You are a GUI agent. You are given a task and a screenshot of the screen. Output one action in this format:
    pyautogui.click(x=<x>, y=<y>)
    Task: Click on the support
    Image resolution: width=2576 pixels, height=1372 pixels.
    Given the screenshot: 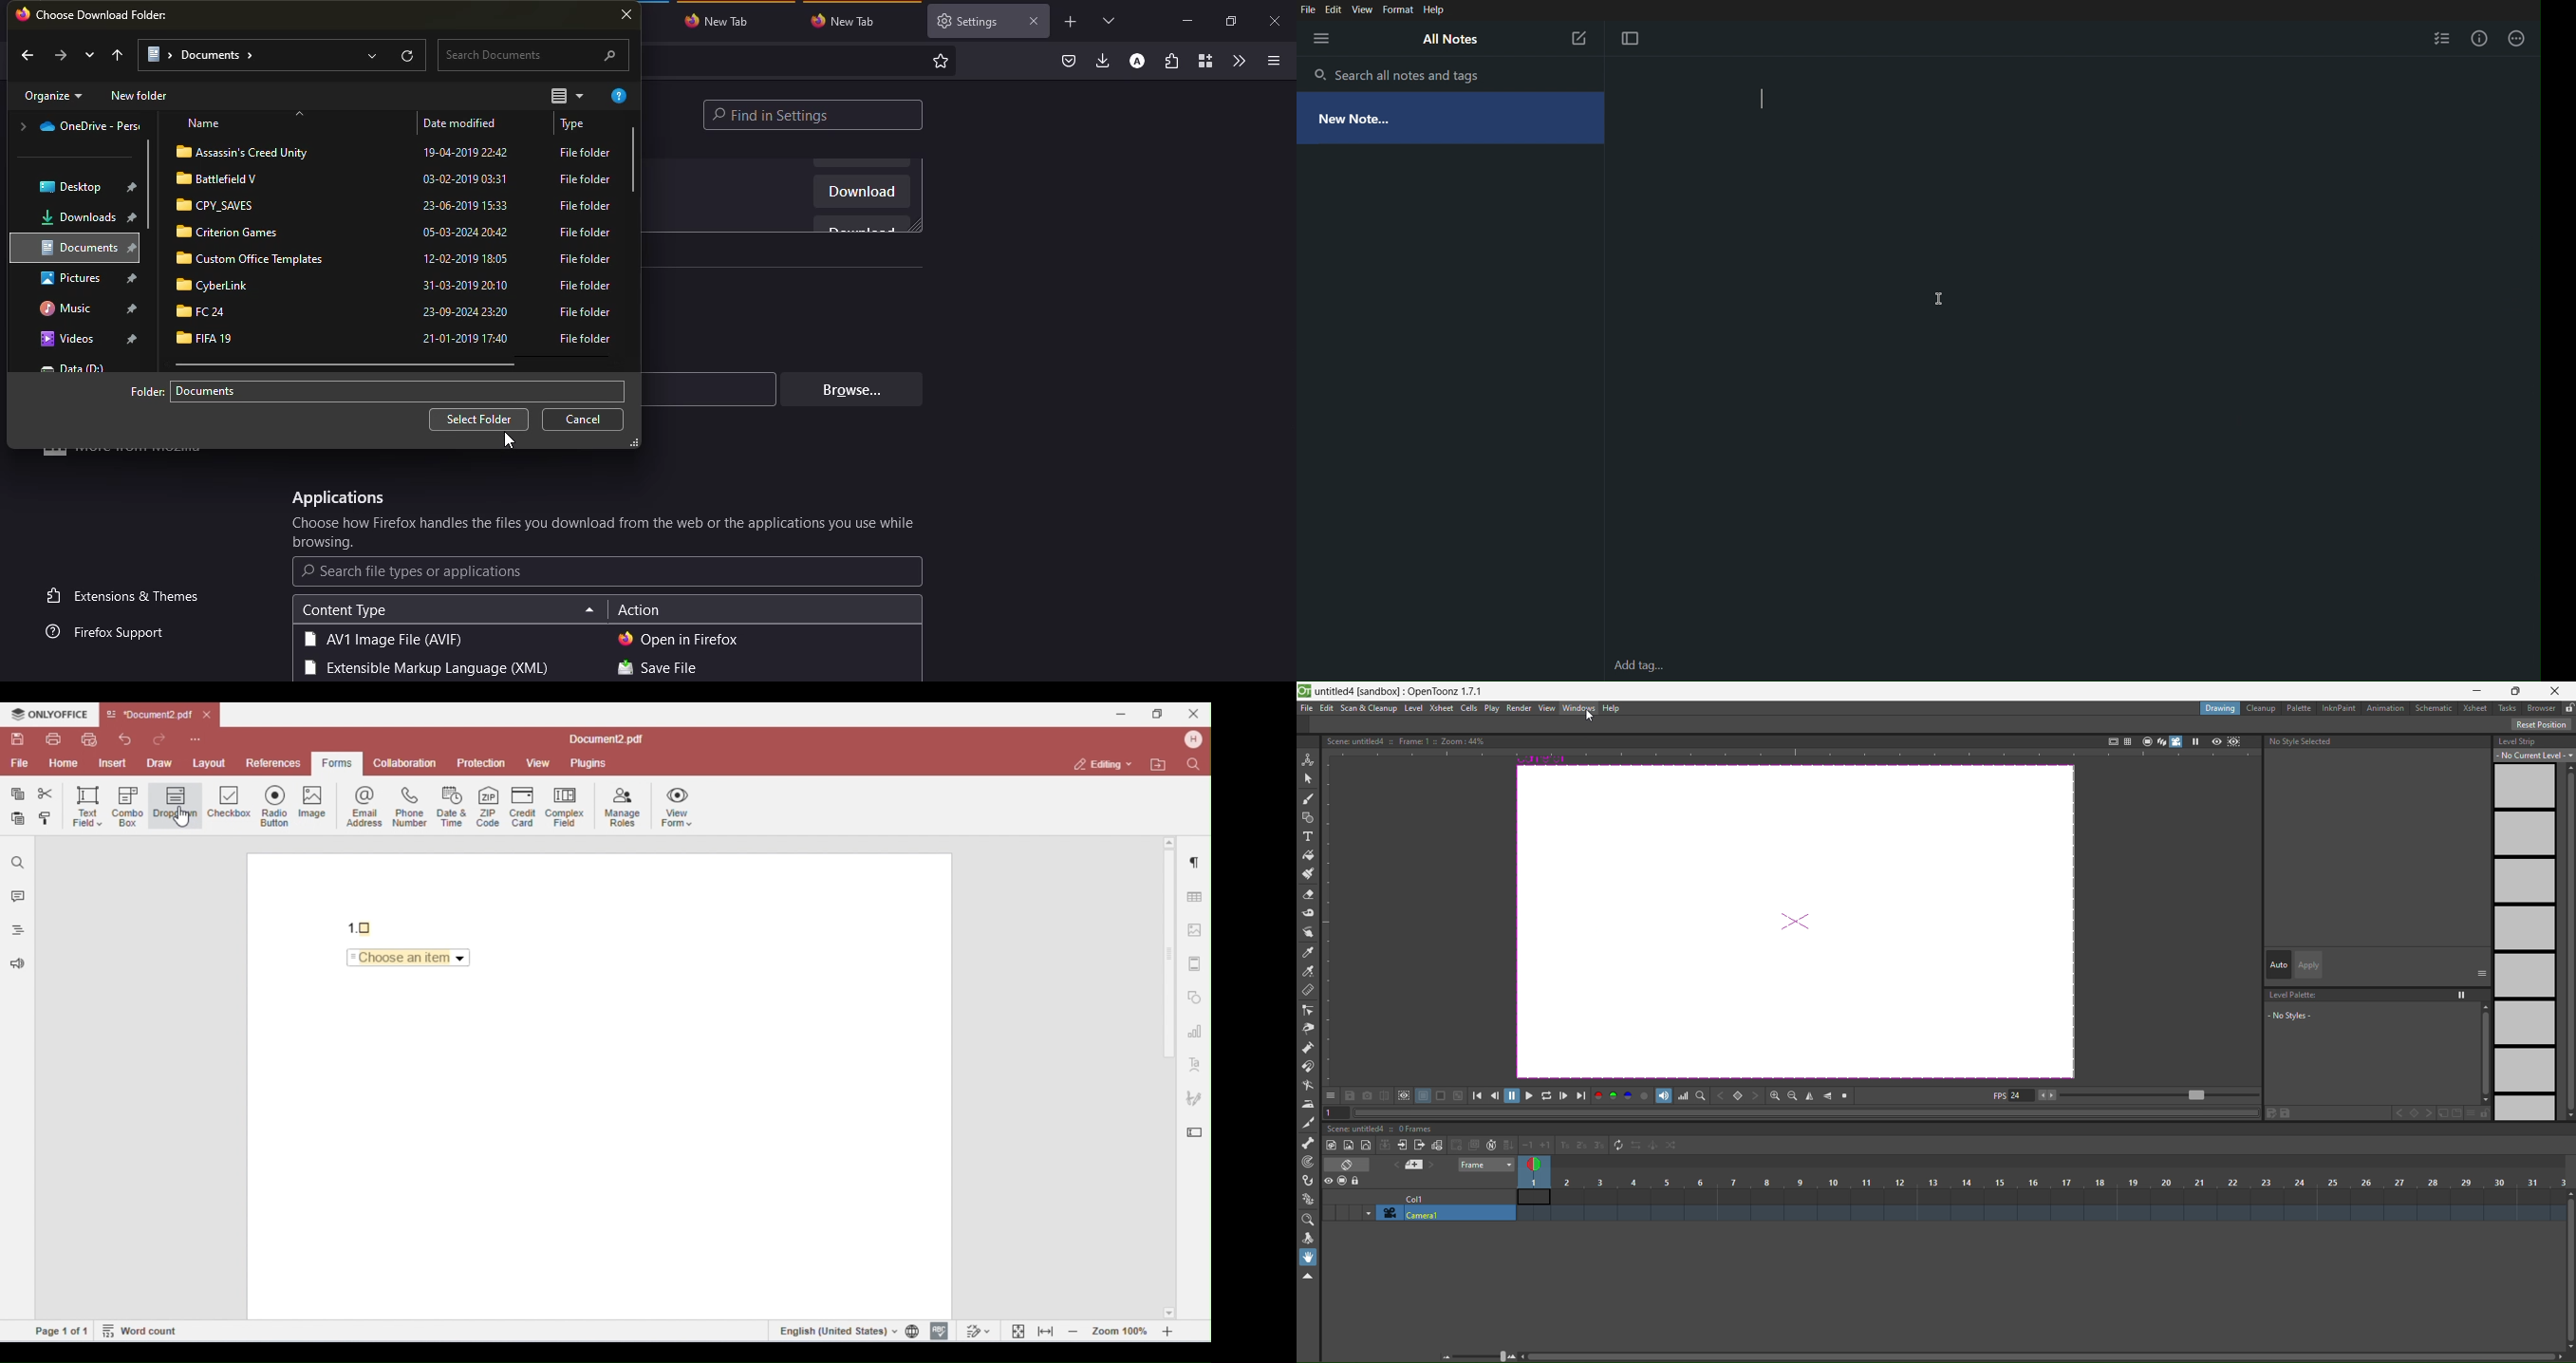 What is the action you would take?
    pyautogui.click(x=111, y=633)
    